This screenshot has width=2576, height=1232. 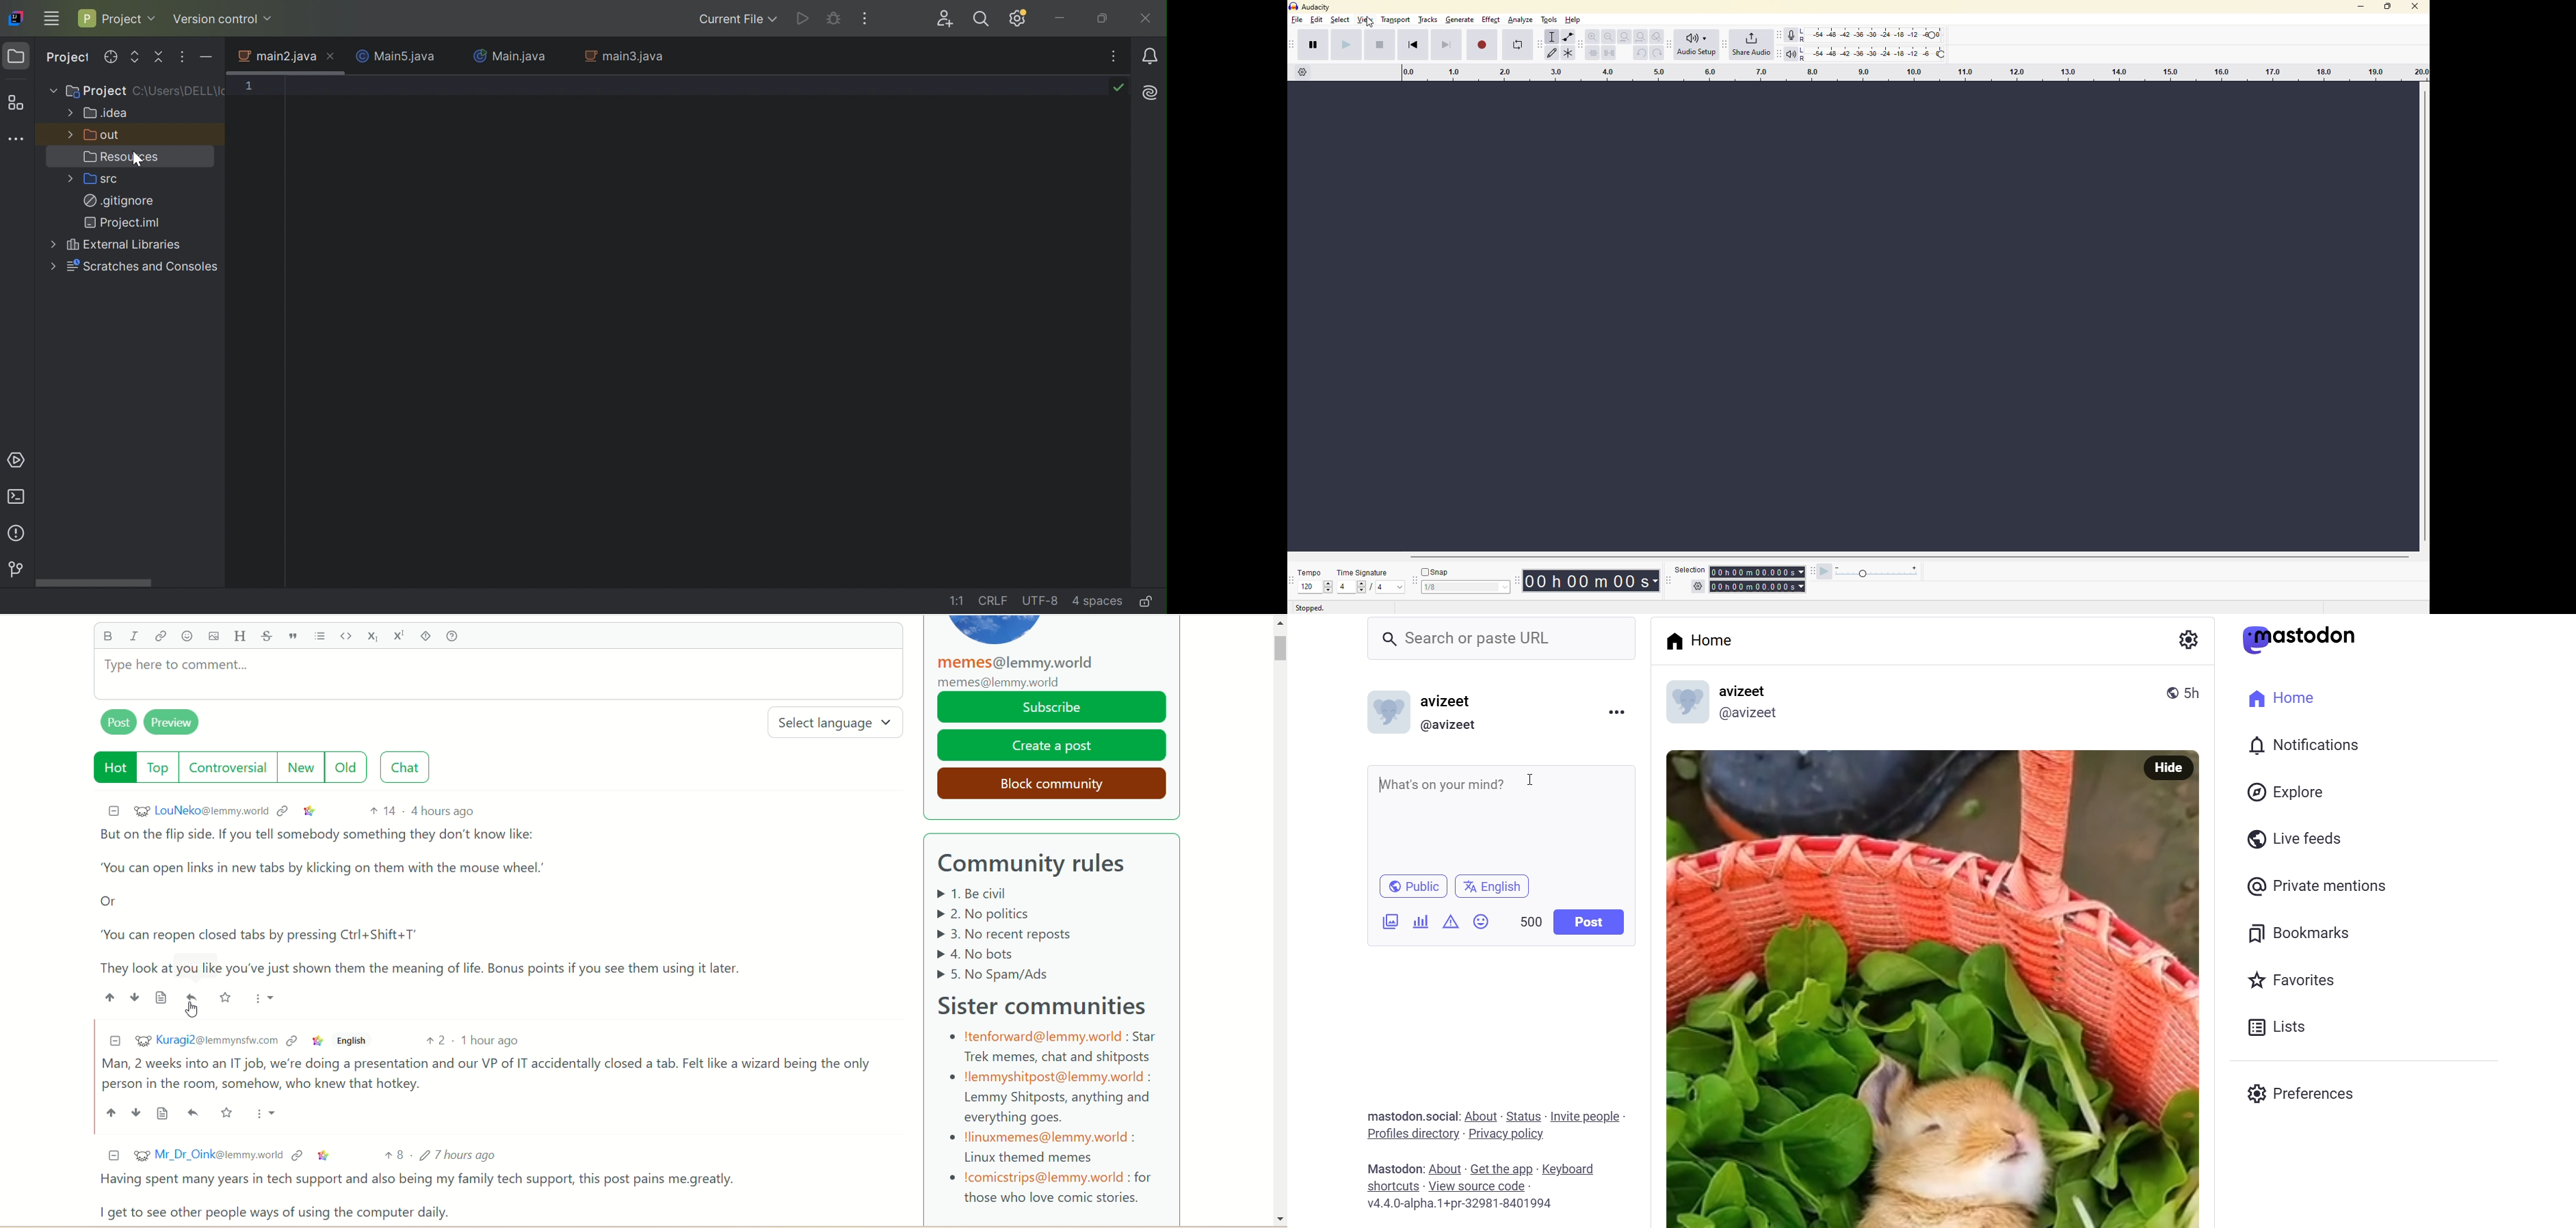 I want to click on value, so click(x=1353, y=587).